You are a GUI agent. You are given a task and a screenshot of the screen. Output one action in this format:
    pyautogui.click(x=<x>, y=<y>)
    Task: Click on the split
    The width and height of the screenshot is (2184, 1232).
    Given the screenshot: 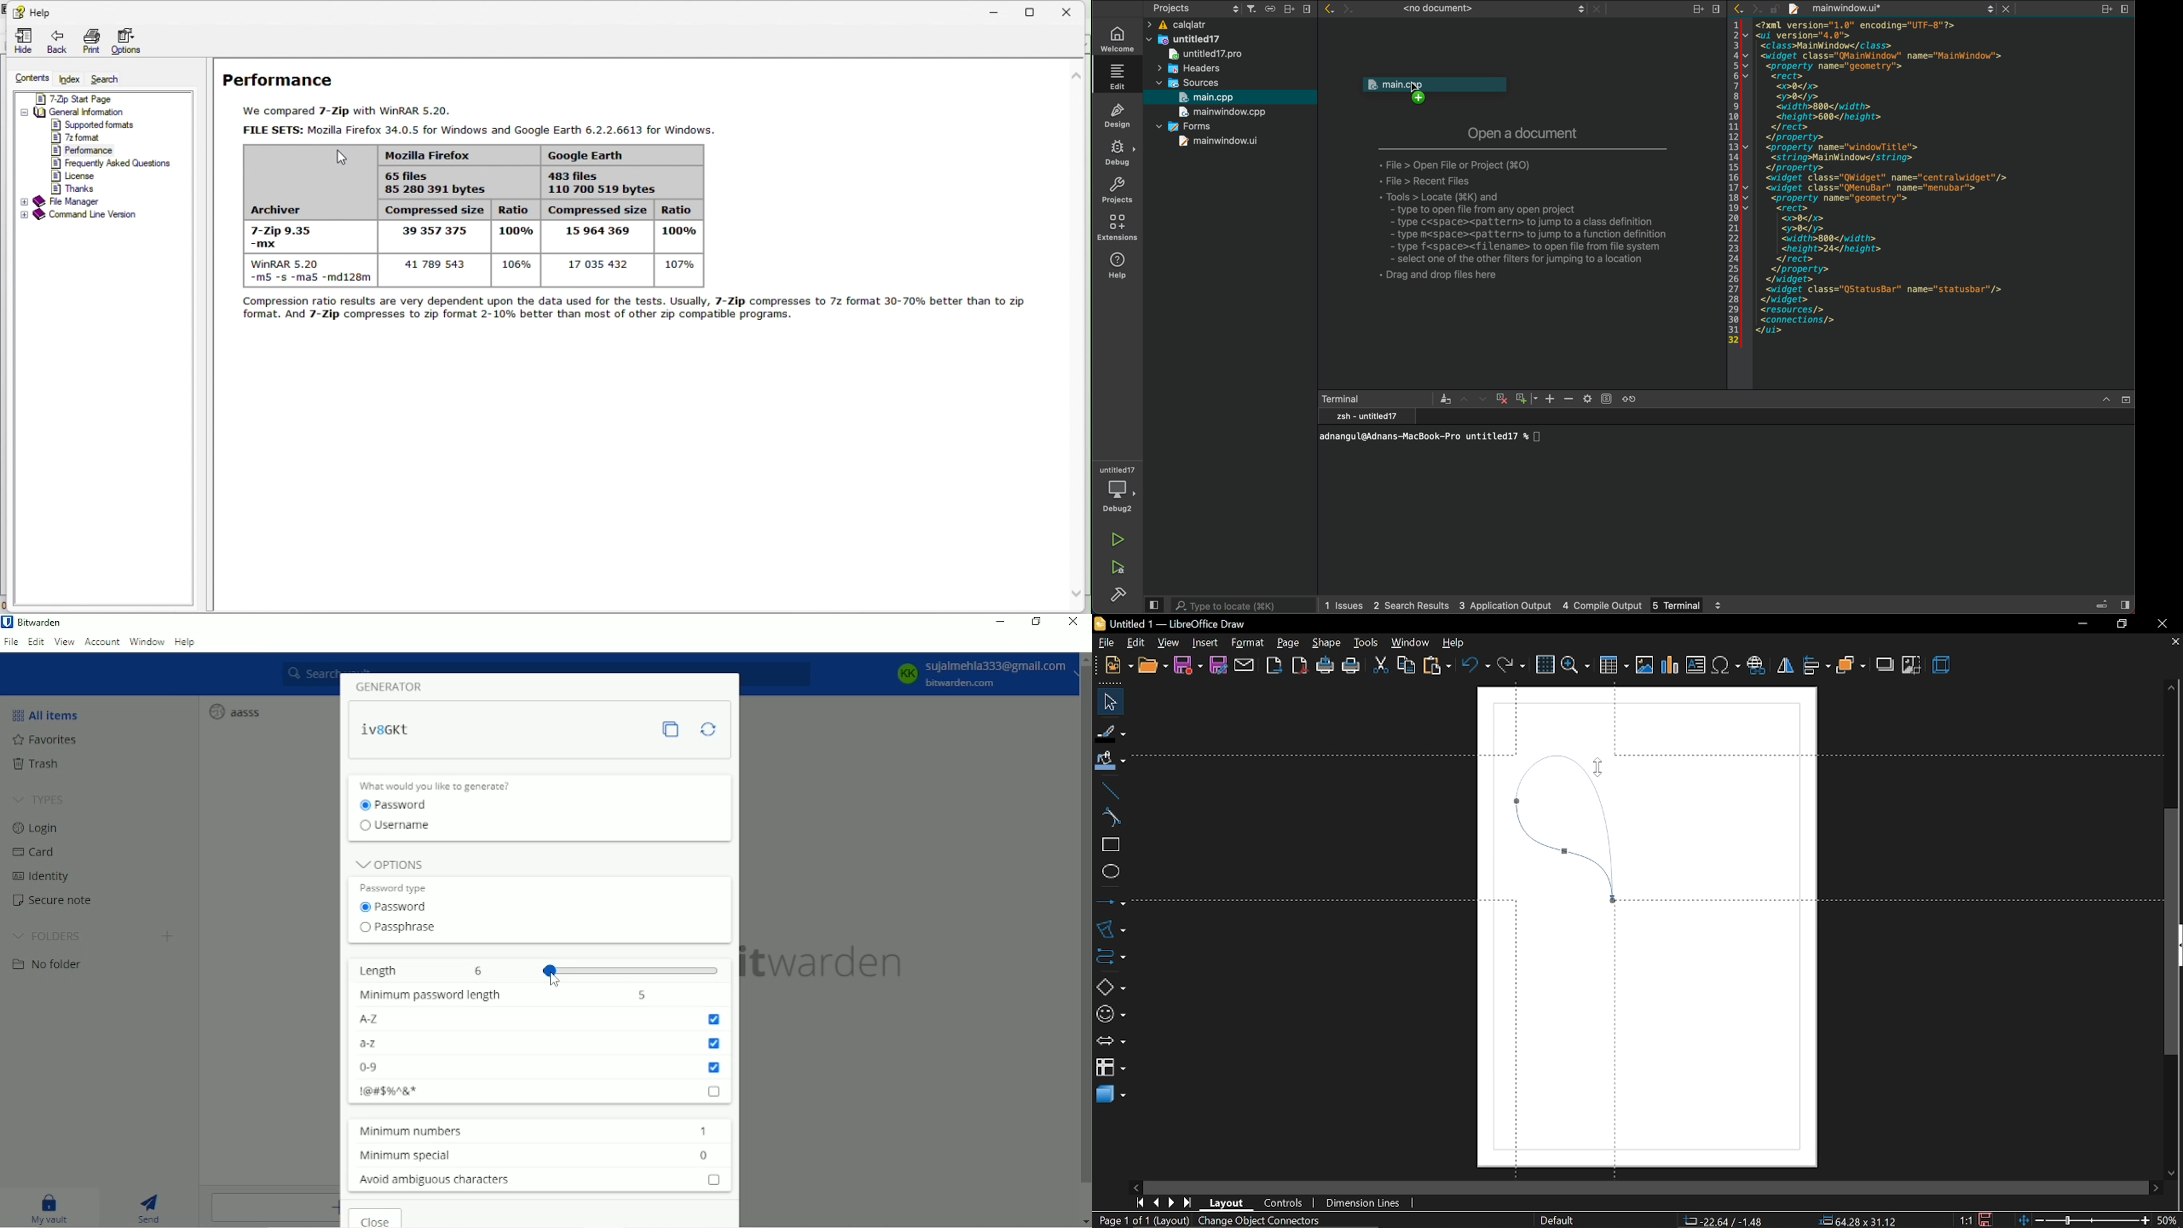 What is the action you would take?
    pyautogui.click(x=1700, y=10)
    